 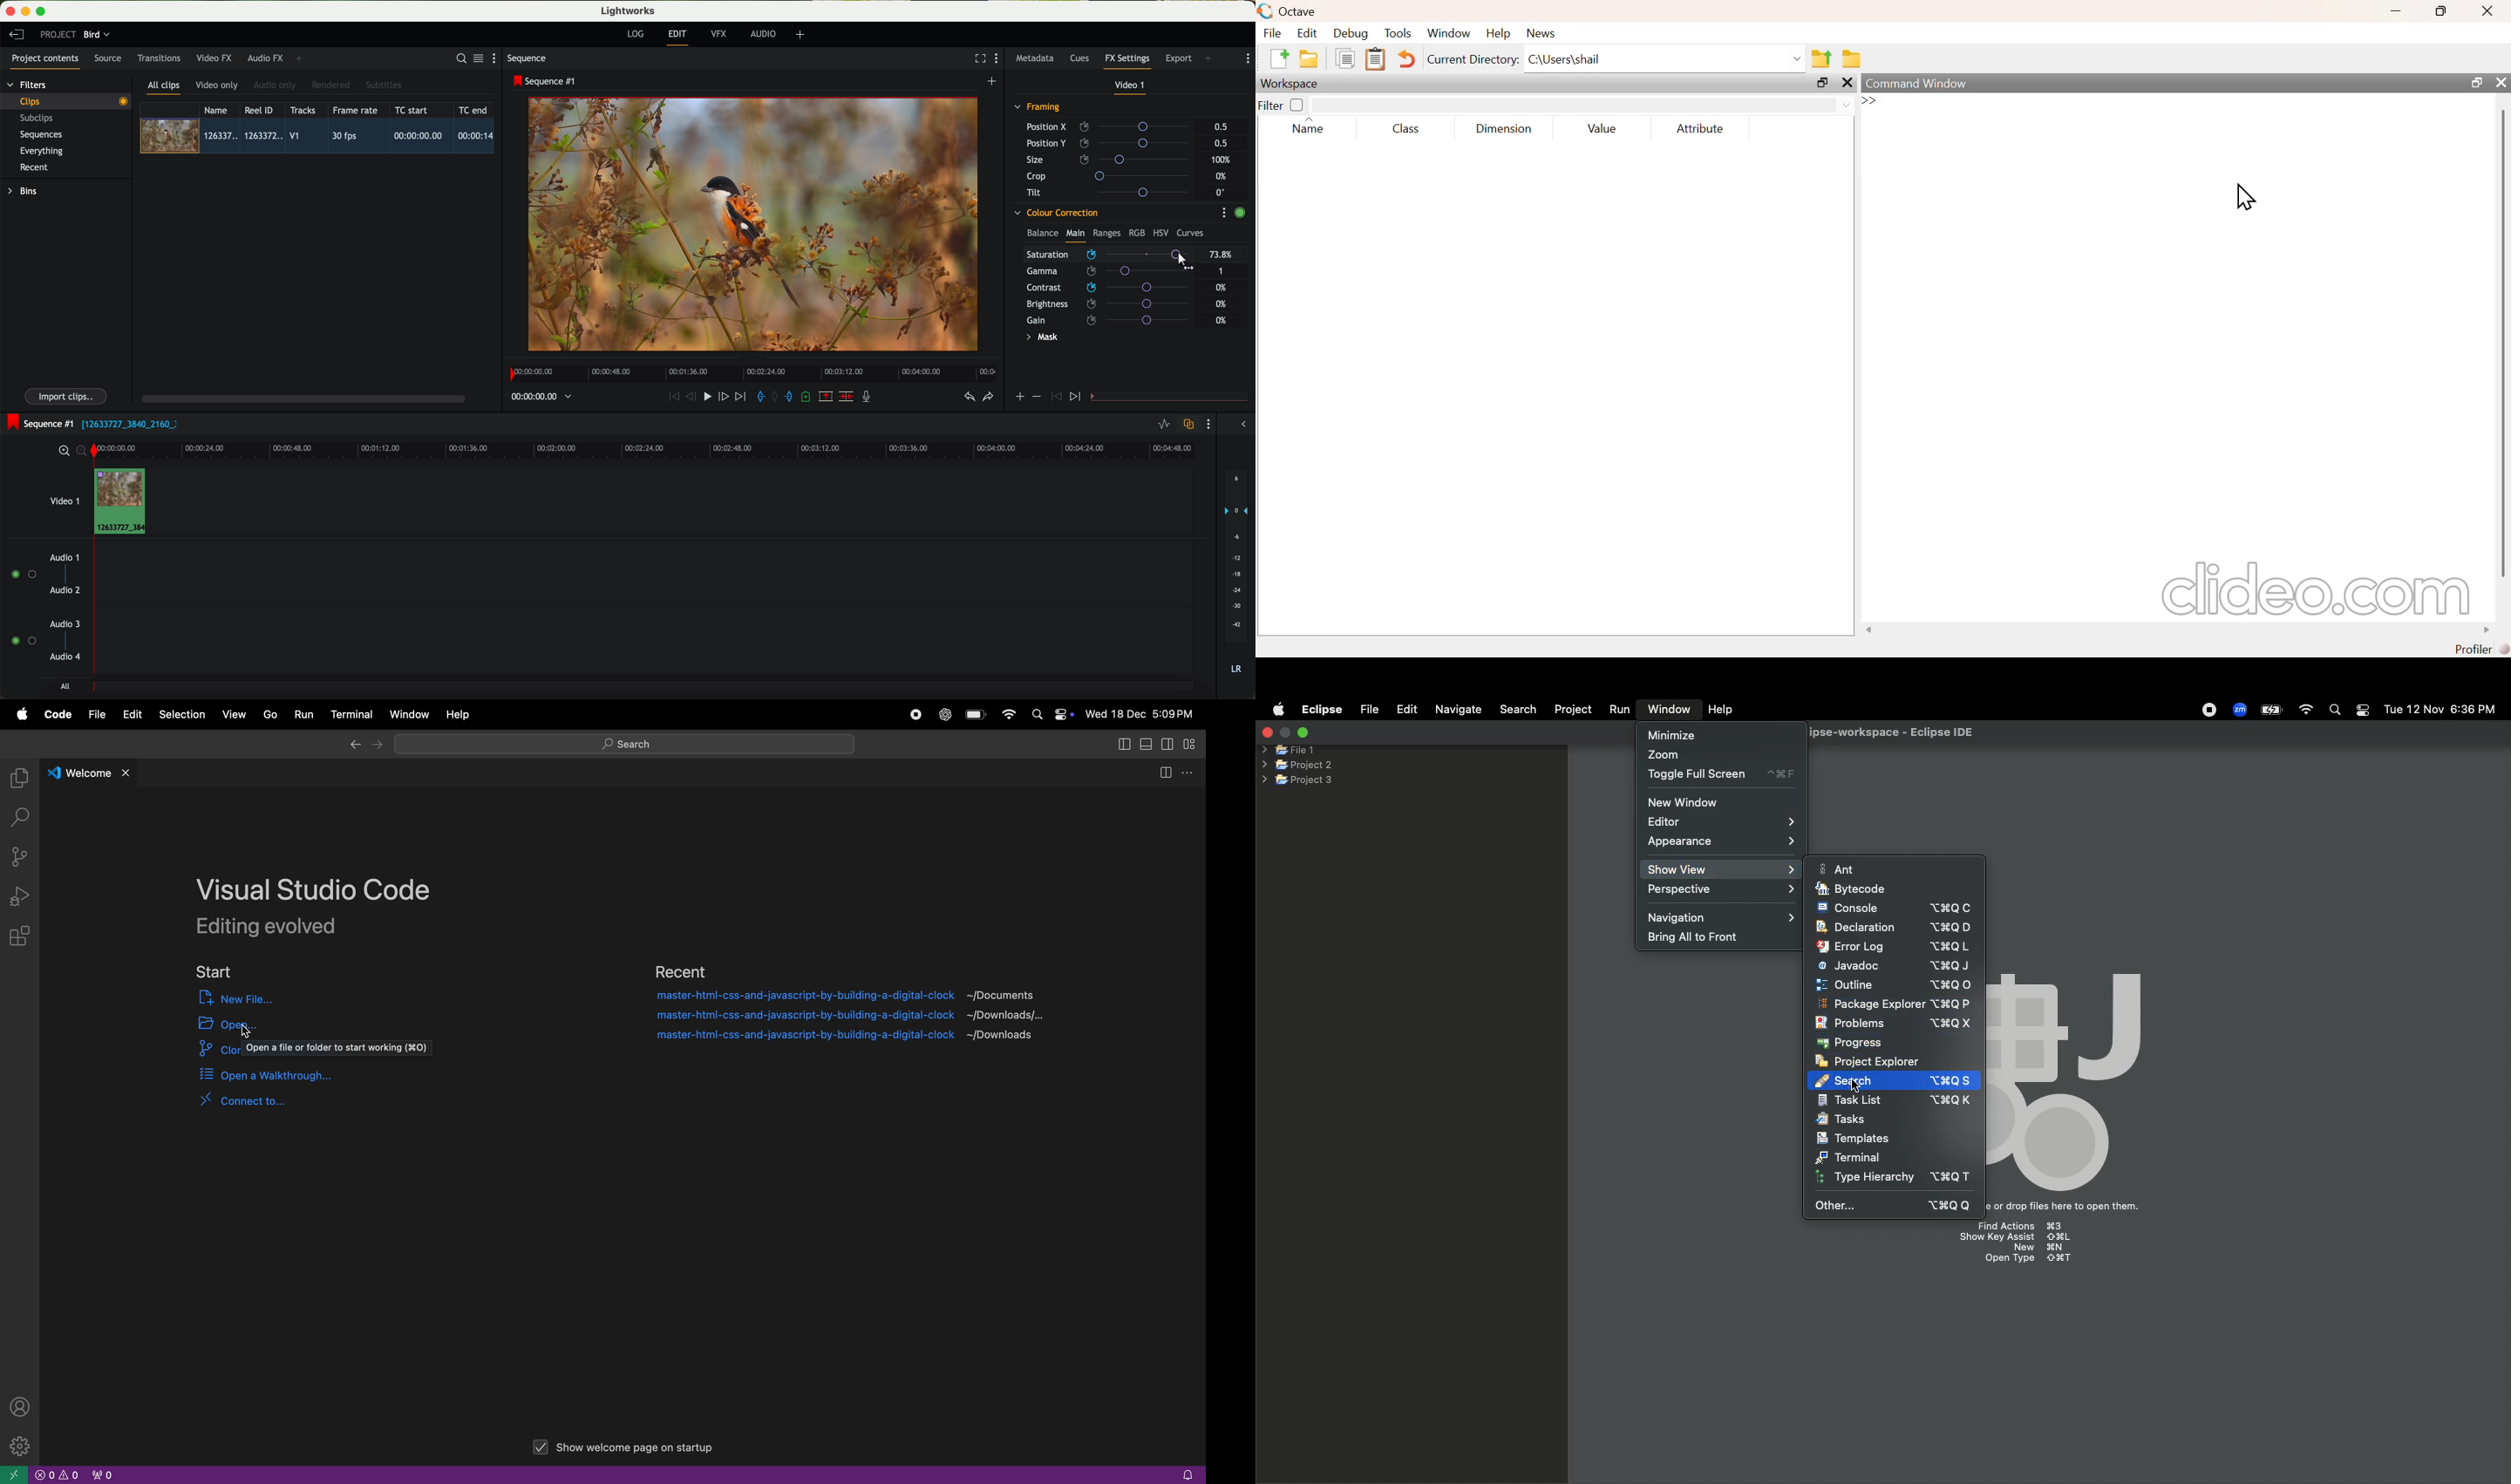 I want to click on record a voice-over, so click(x=870, y=398).